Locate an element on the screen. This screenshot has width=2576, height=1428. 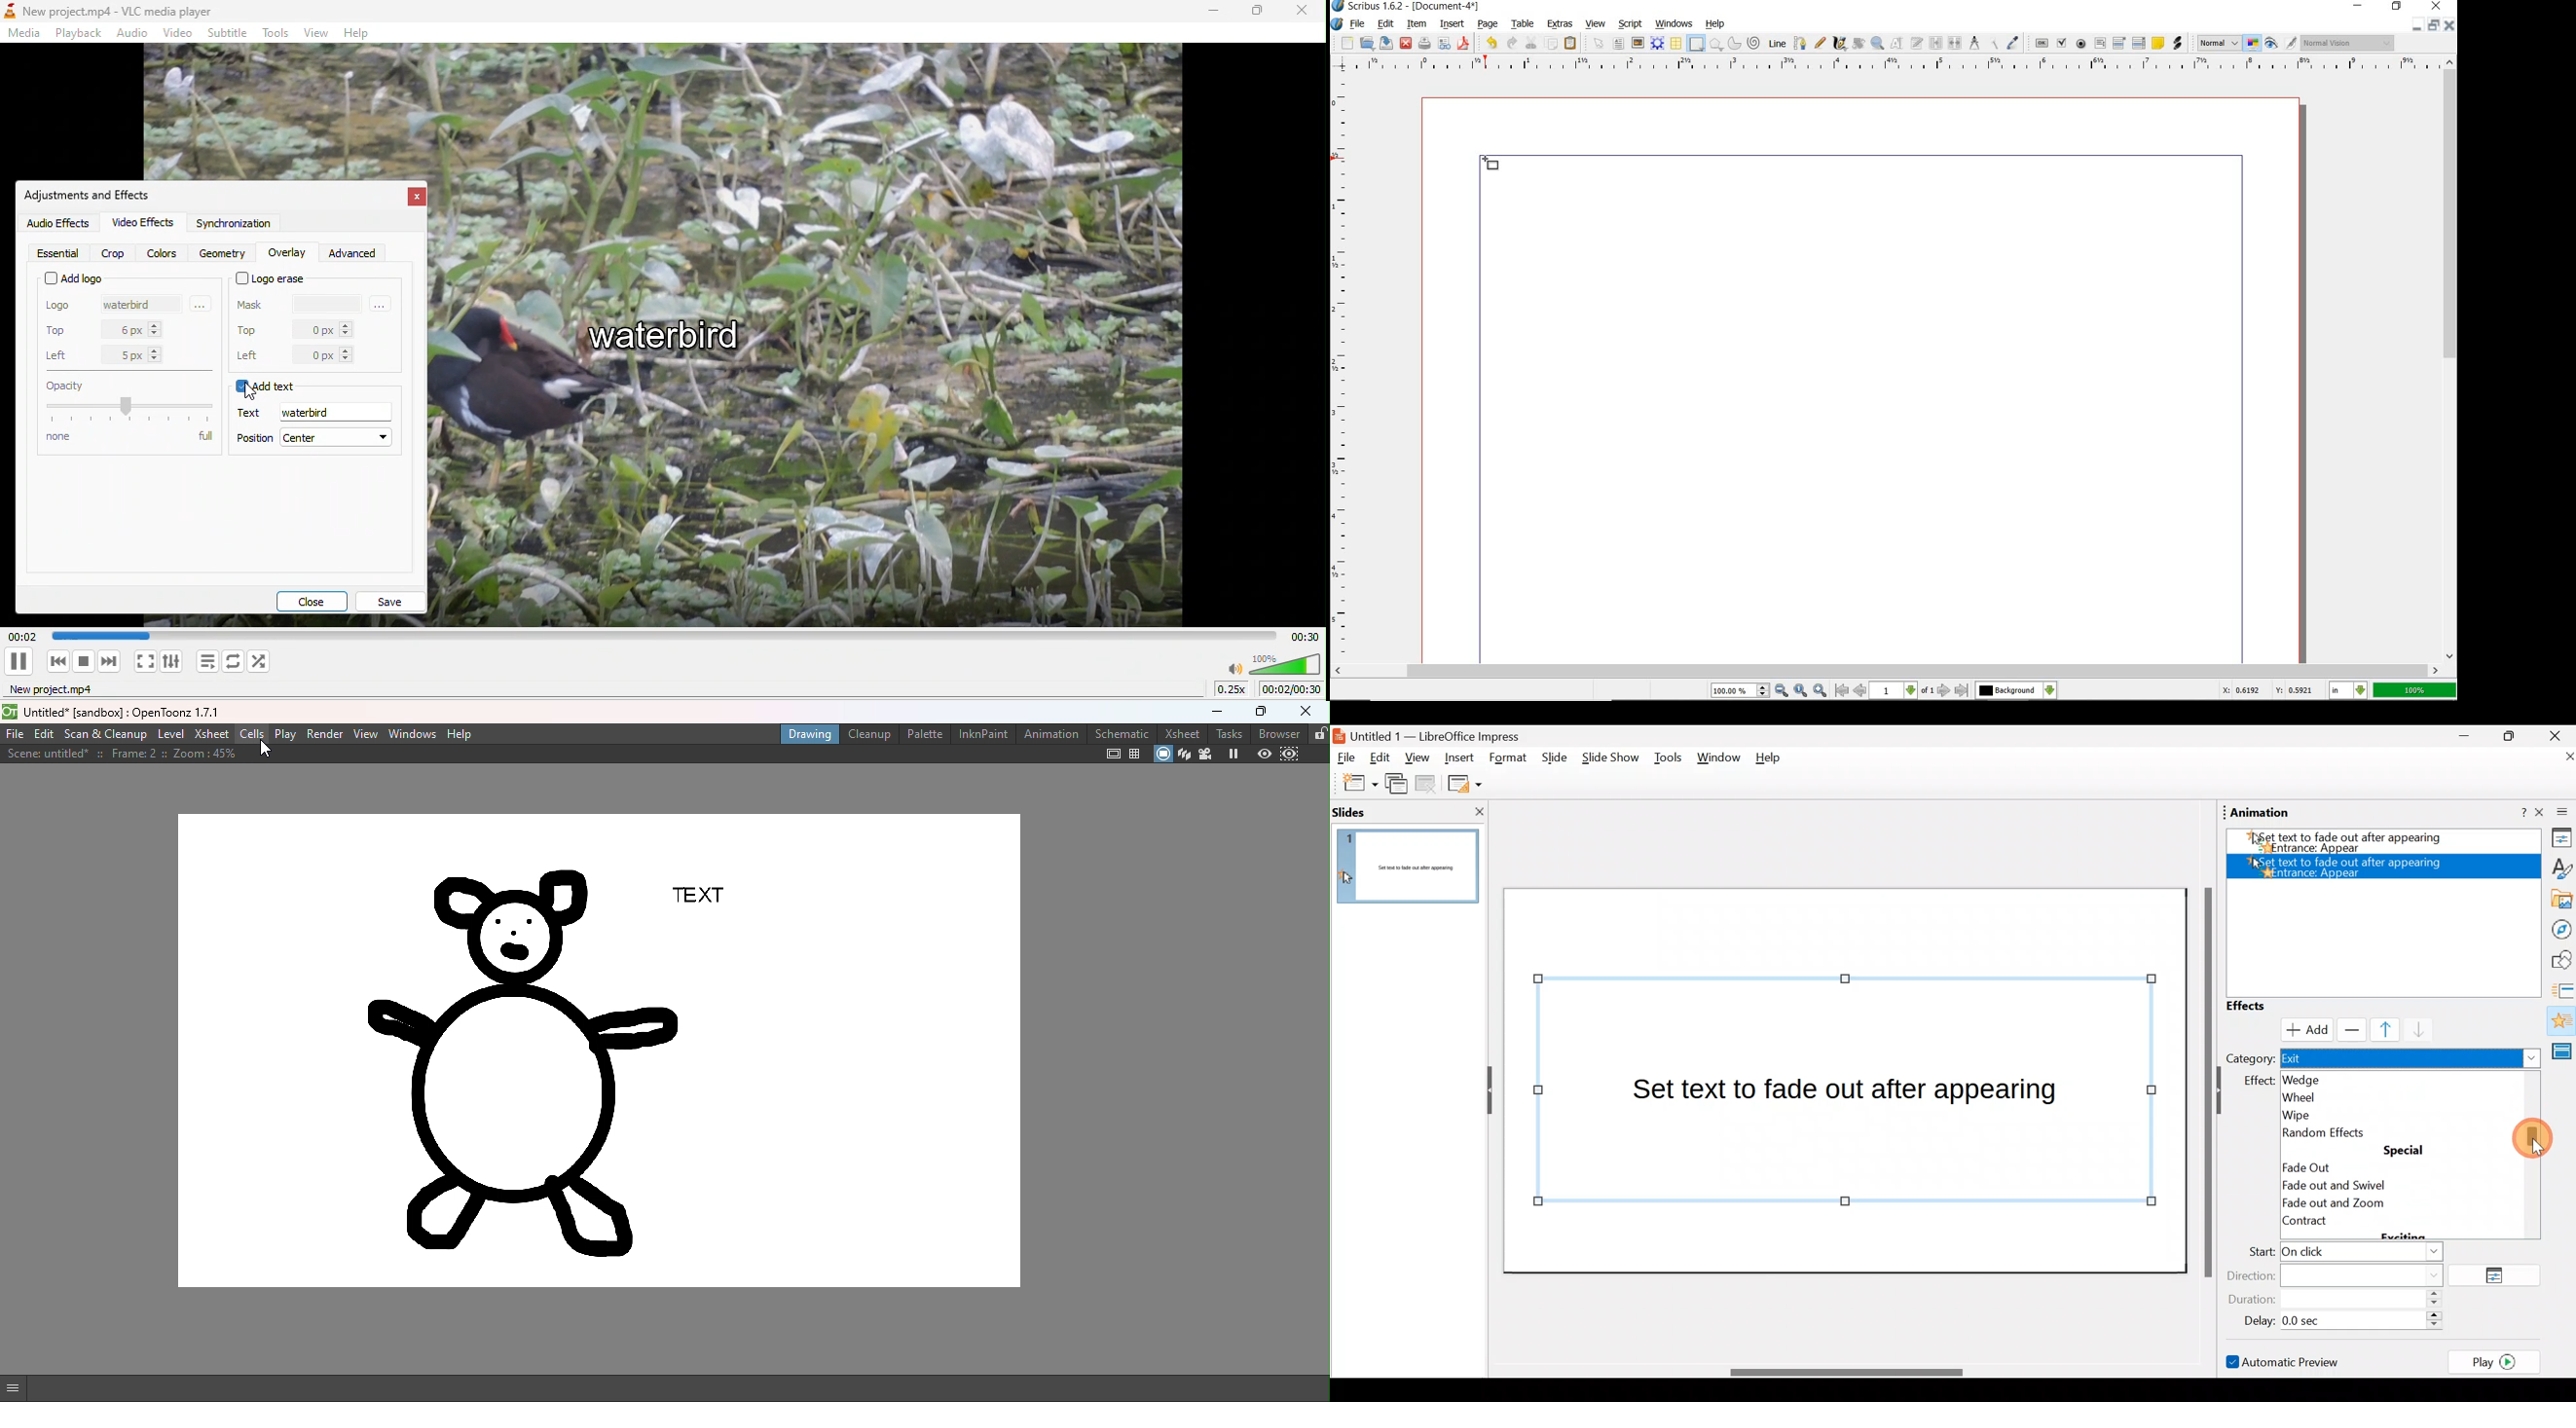
maximize is located at coordinates (1252, 14).